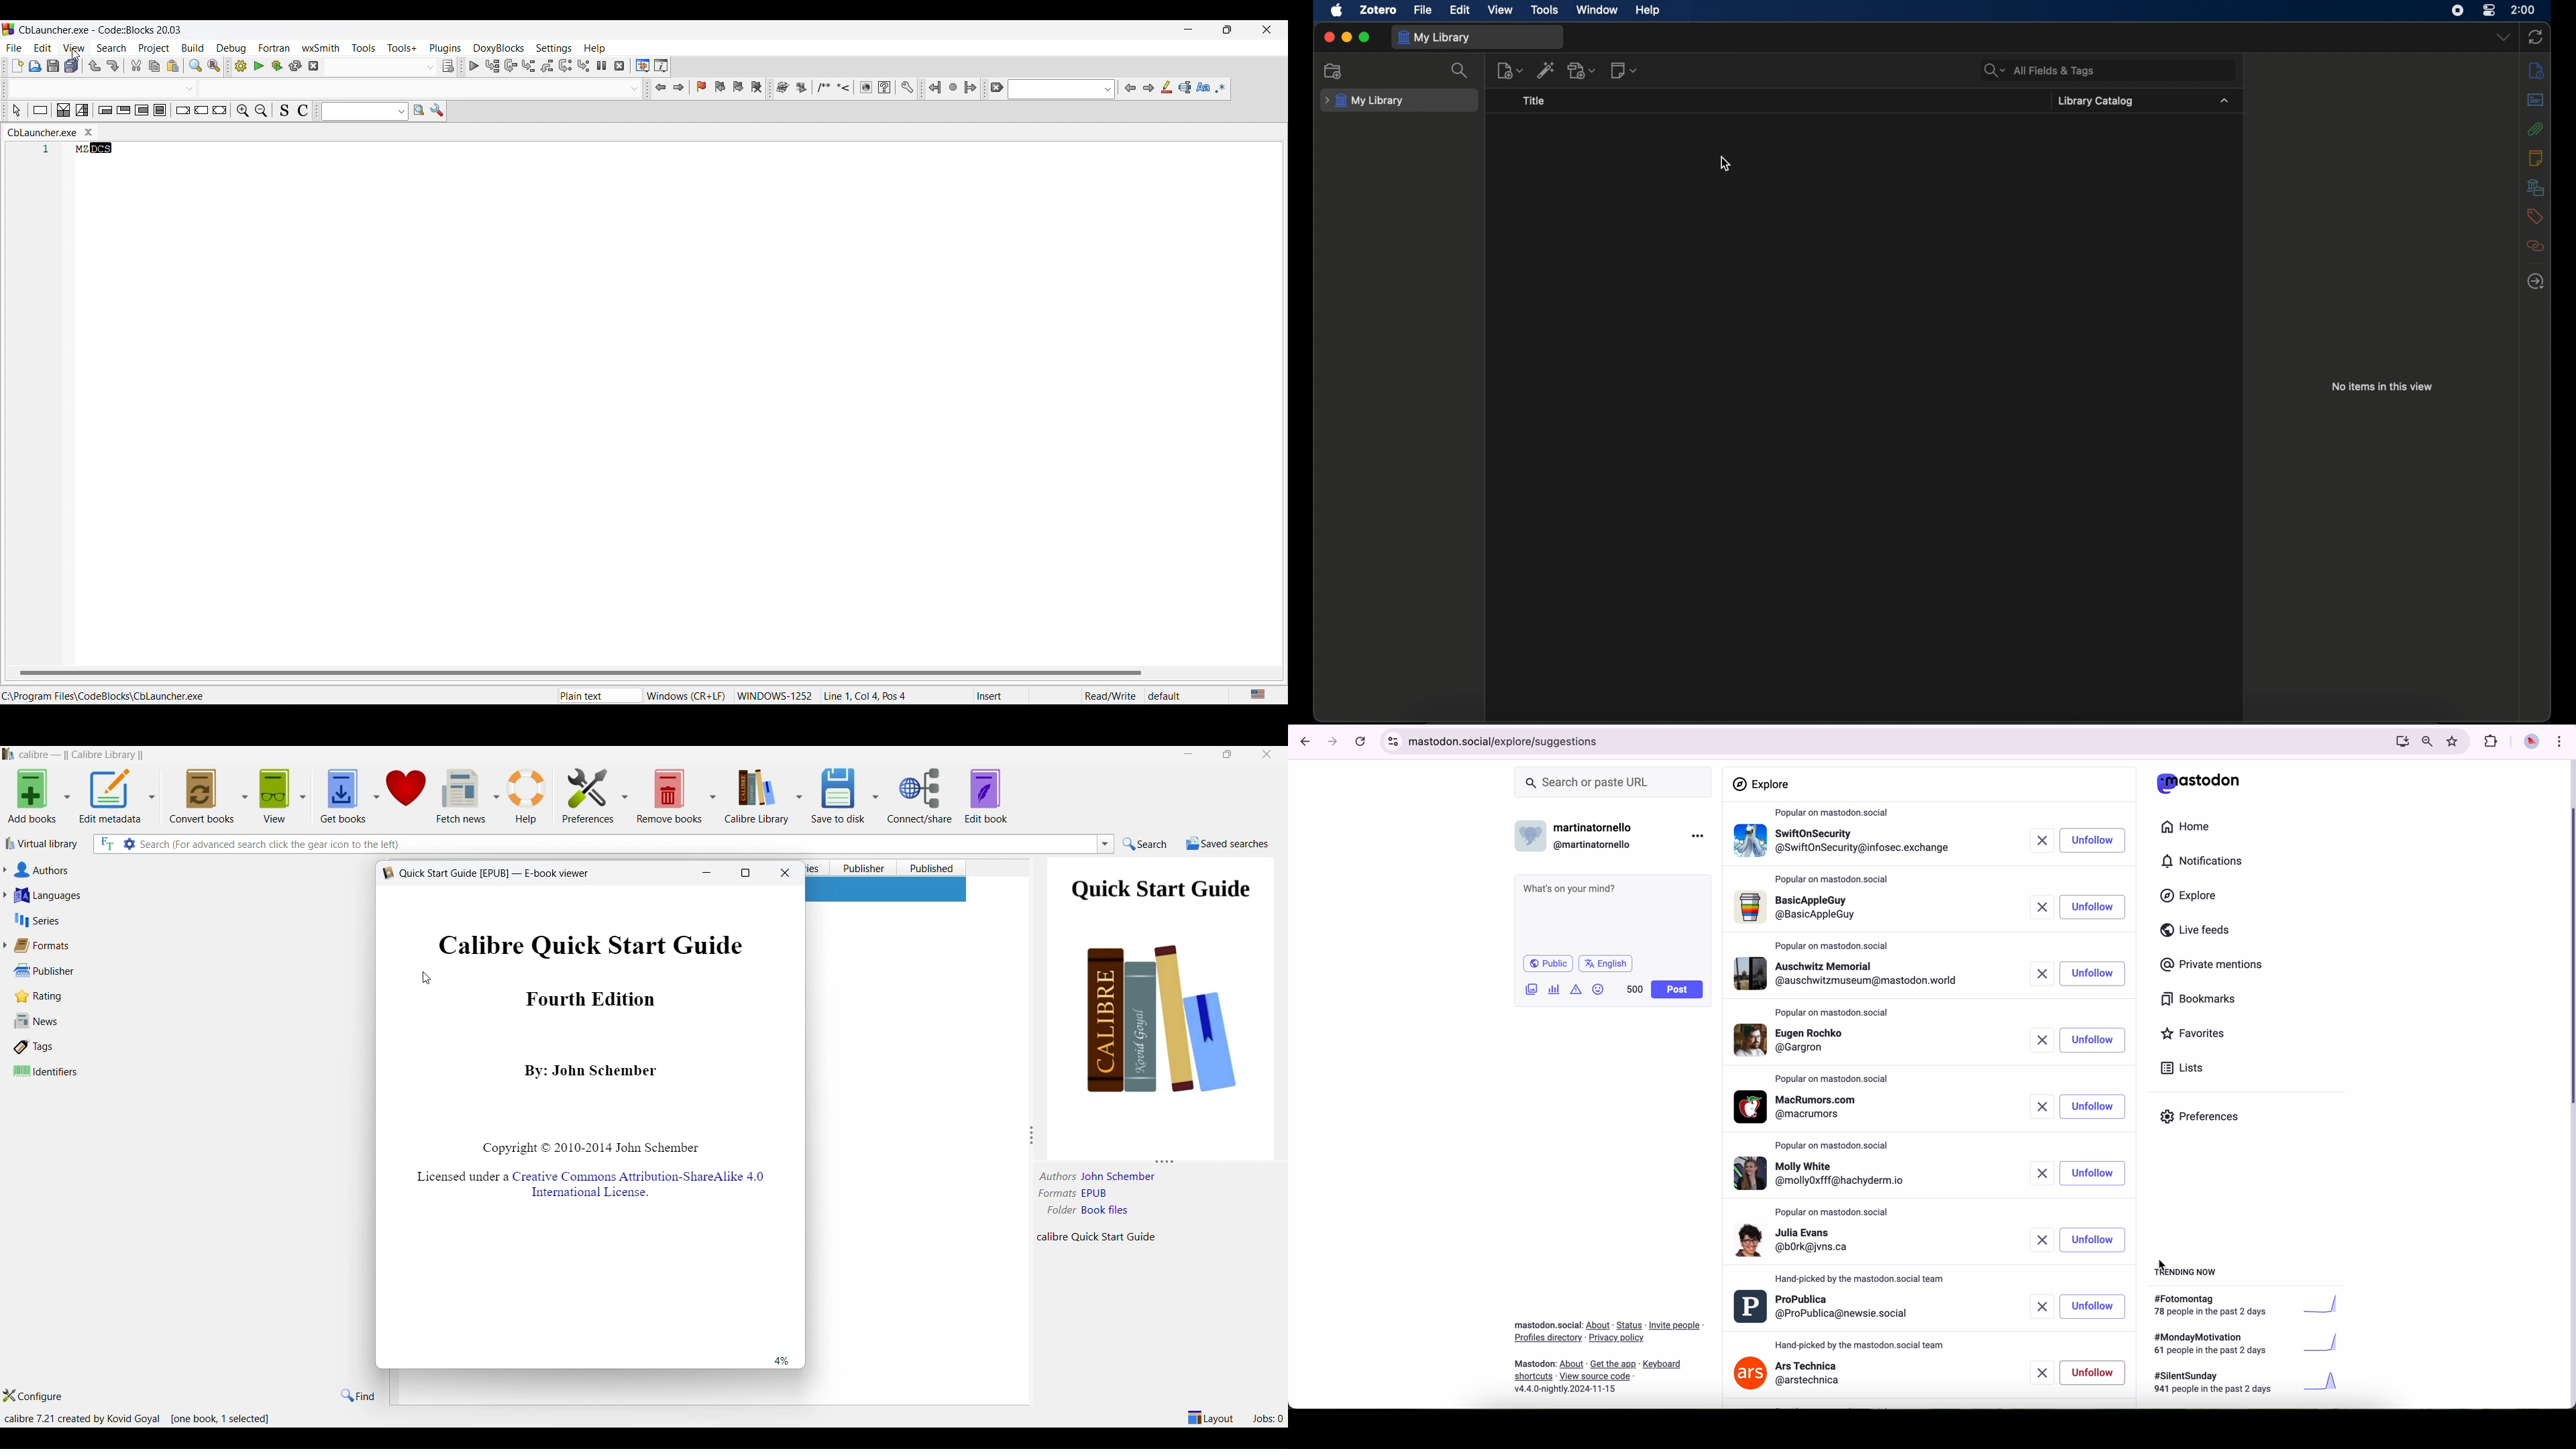  Describe the element at coordinates (261, 111) in the screenshot. I see `Zoom out` at that location.